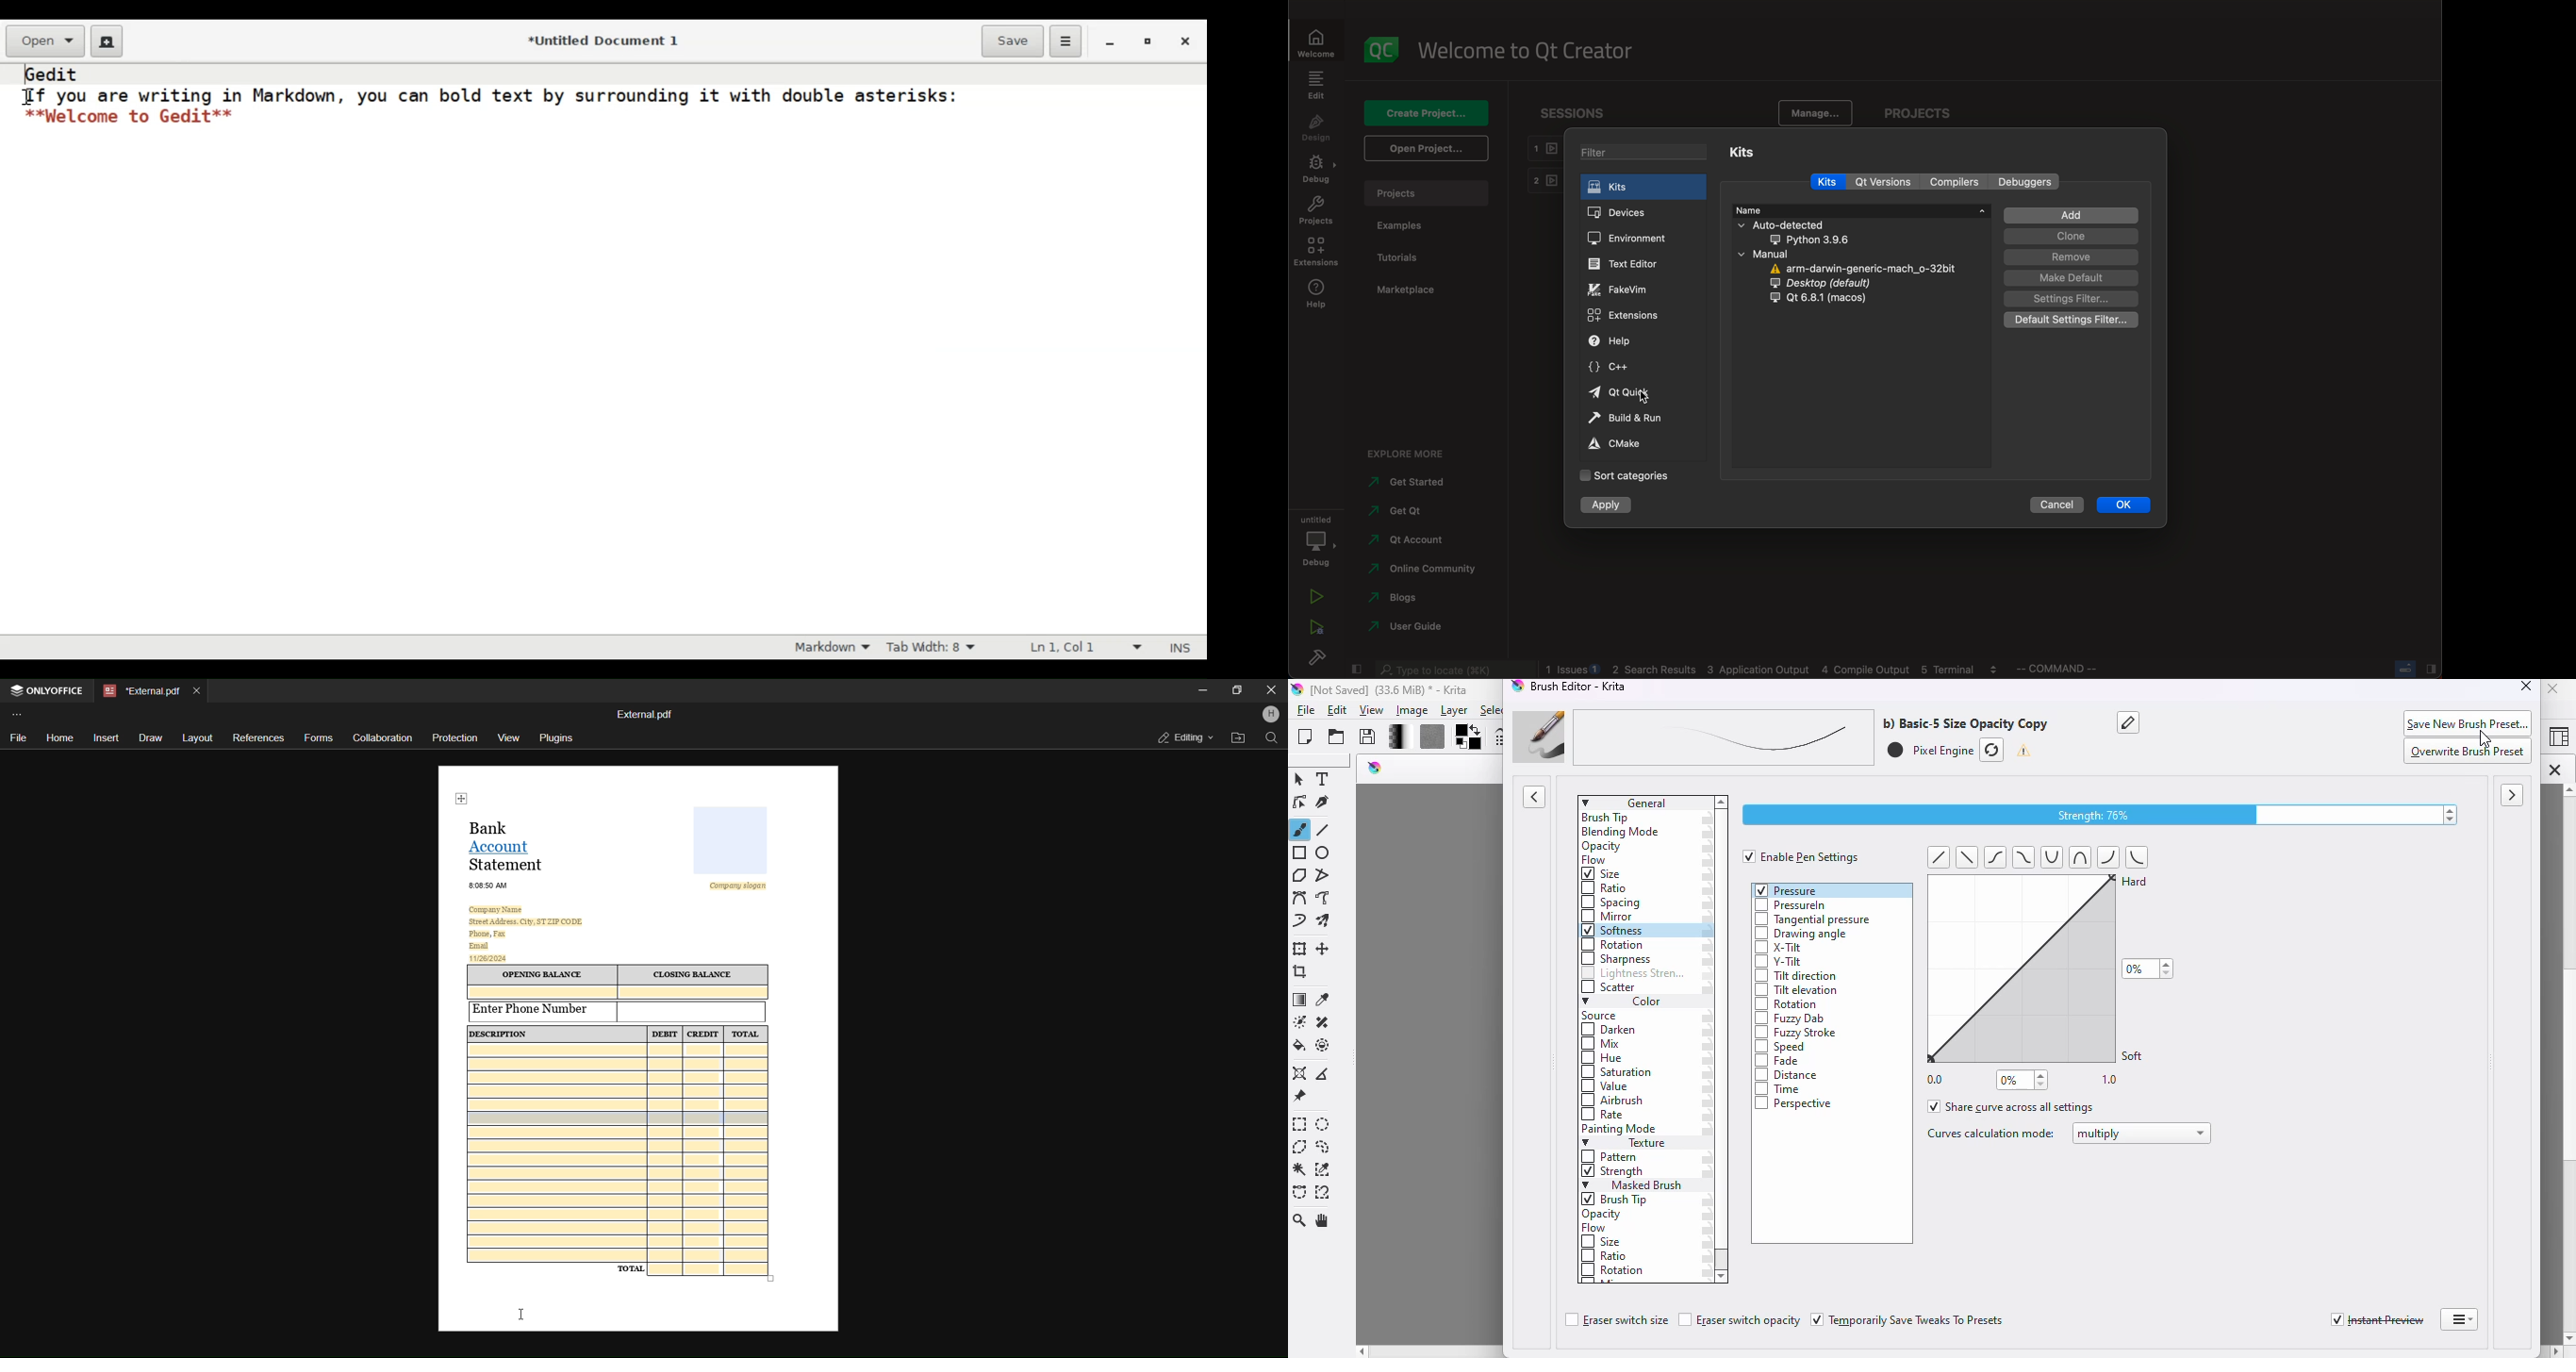 This screenshot has width=2576, height=1372. Describe the element at coordinates (1299, 1097) in the screenshot. I see `reference images tool` at that location.